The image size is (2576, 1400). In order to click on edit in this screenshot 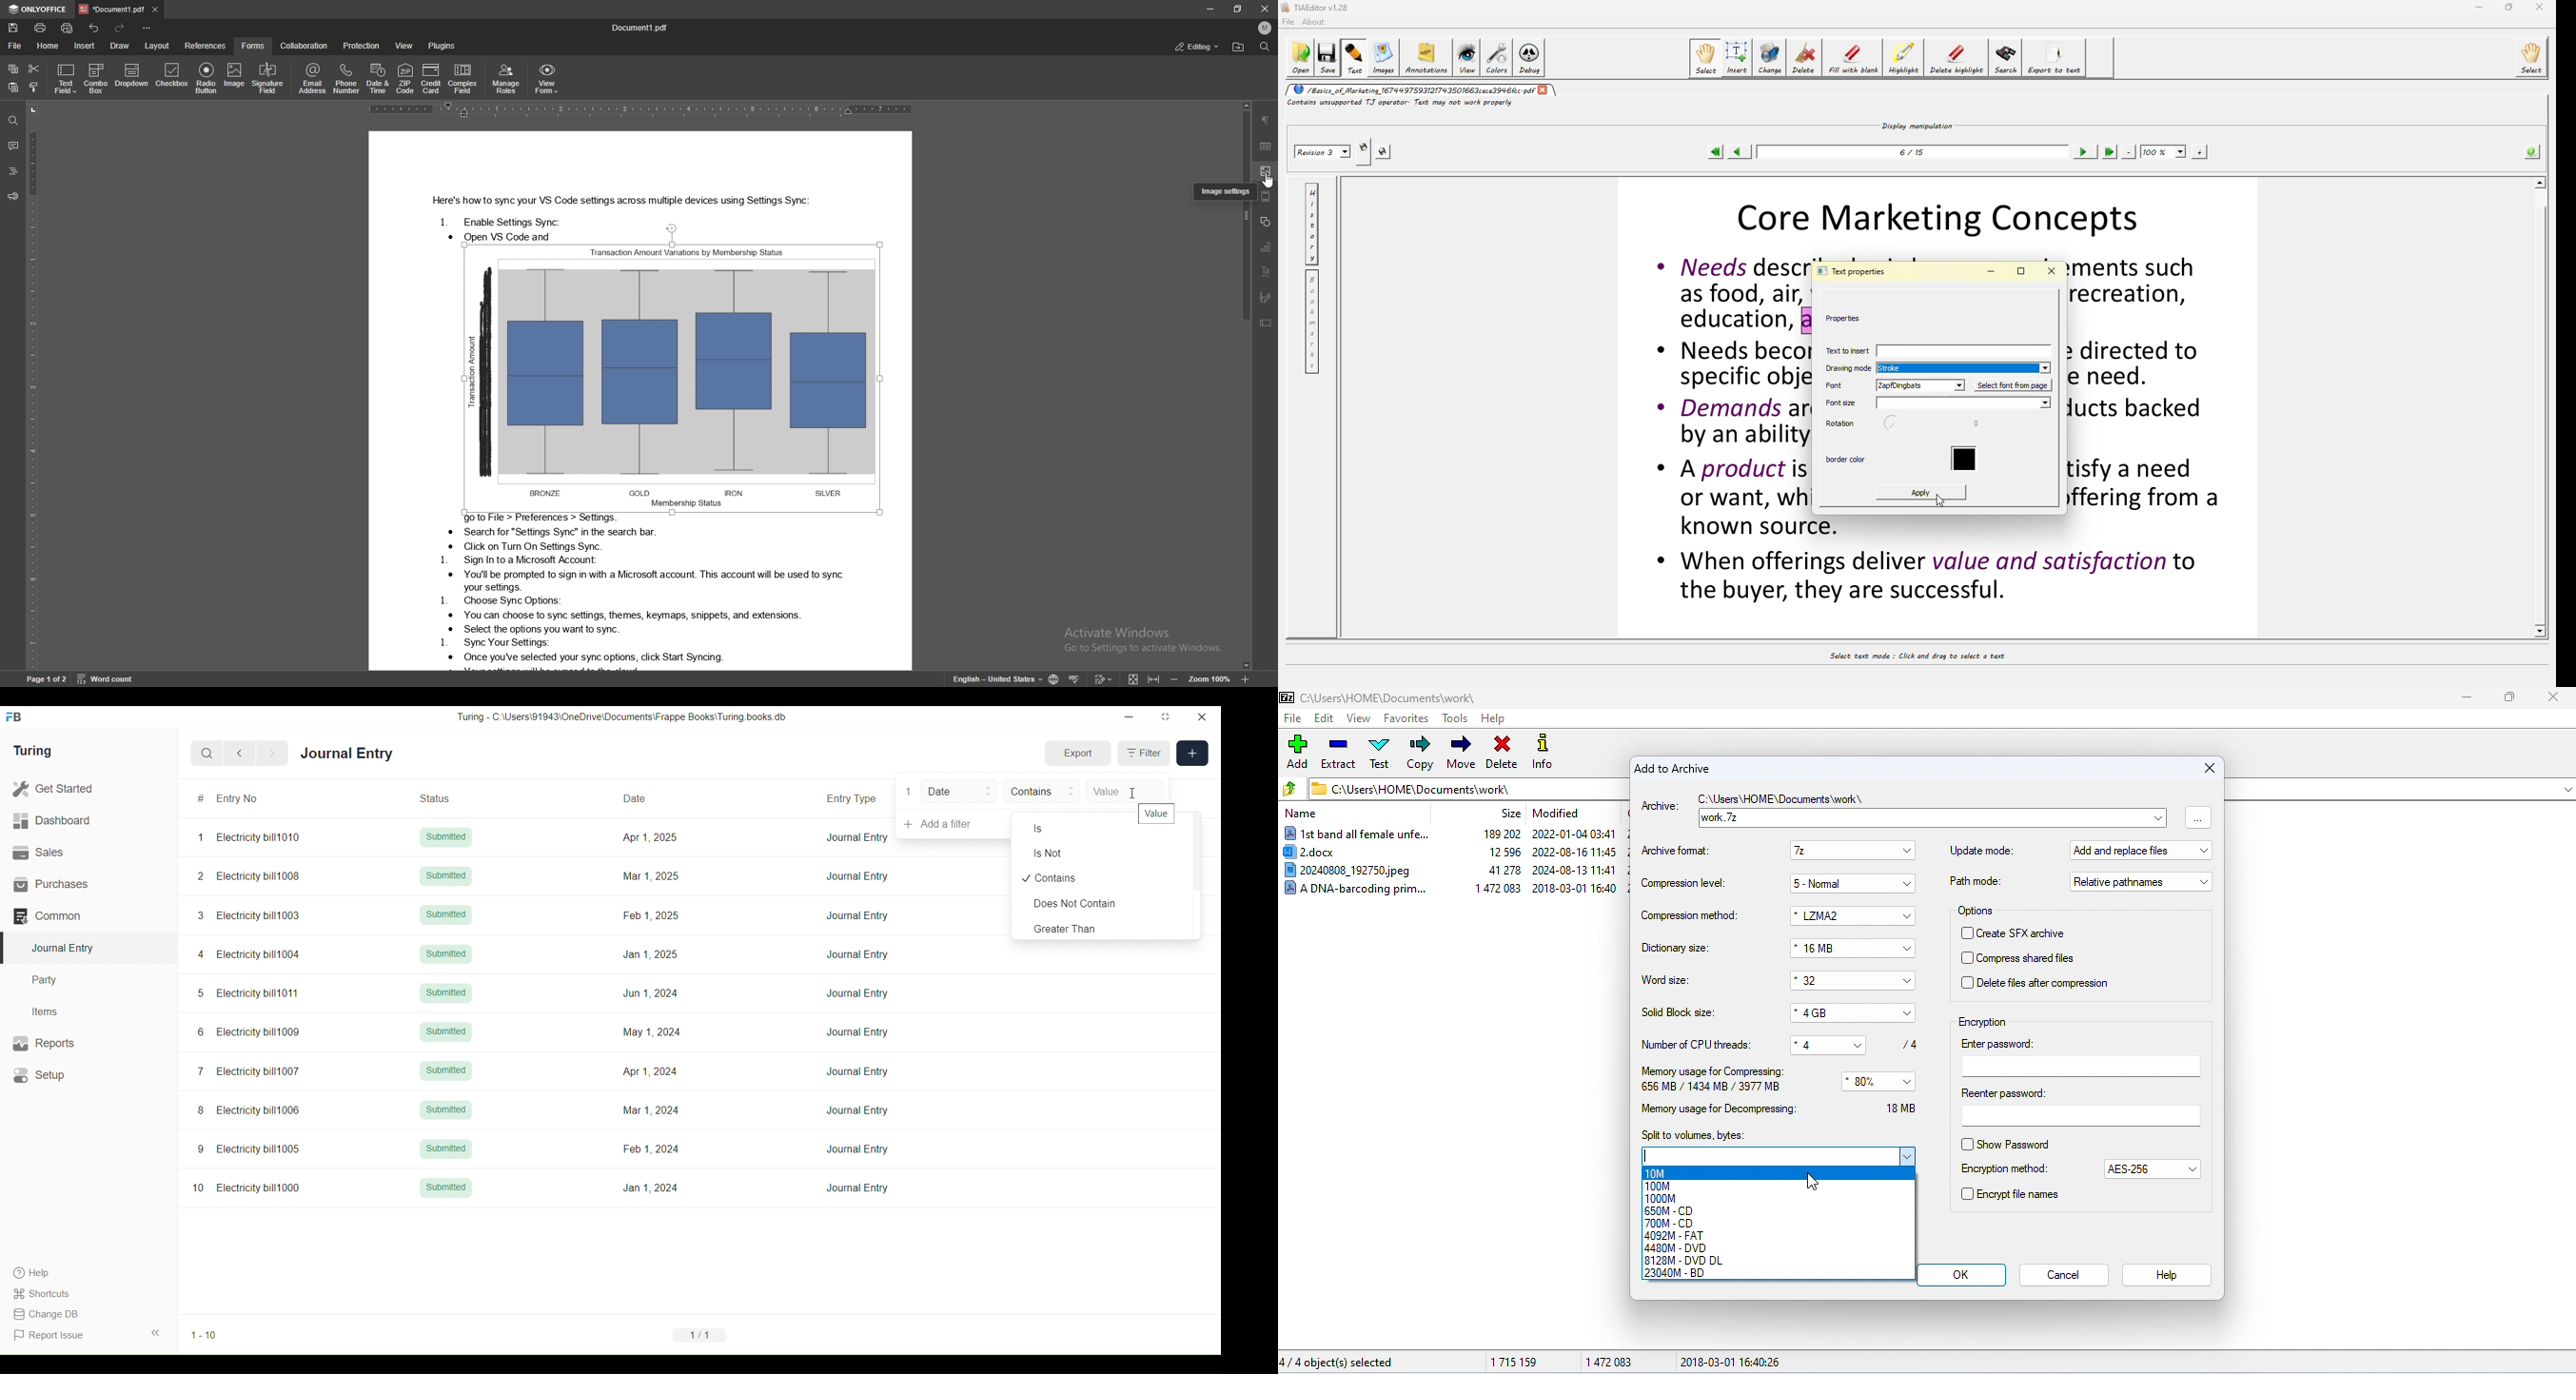, I will do `click(1325, 718)`.